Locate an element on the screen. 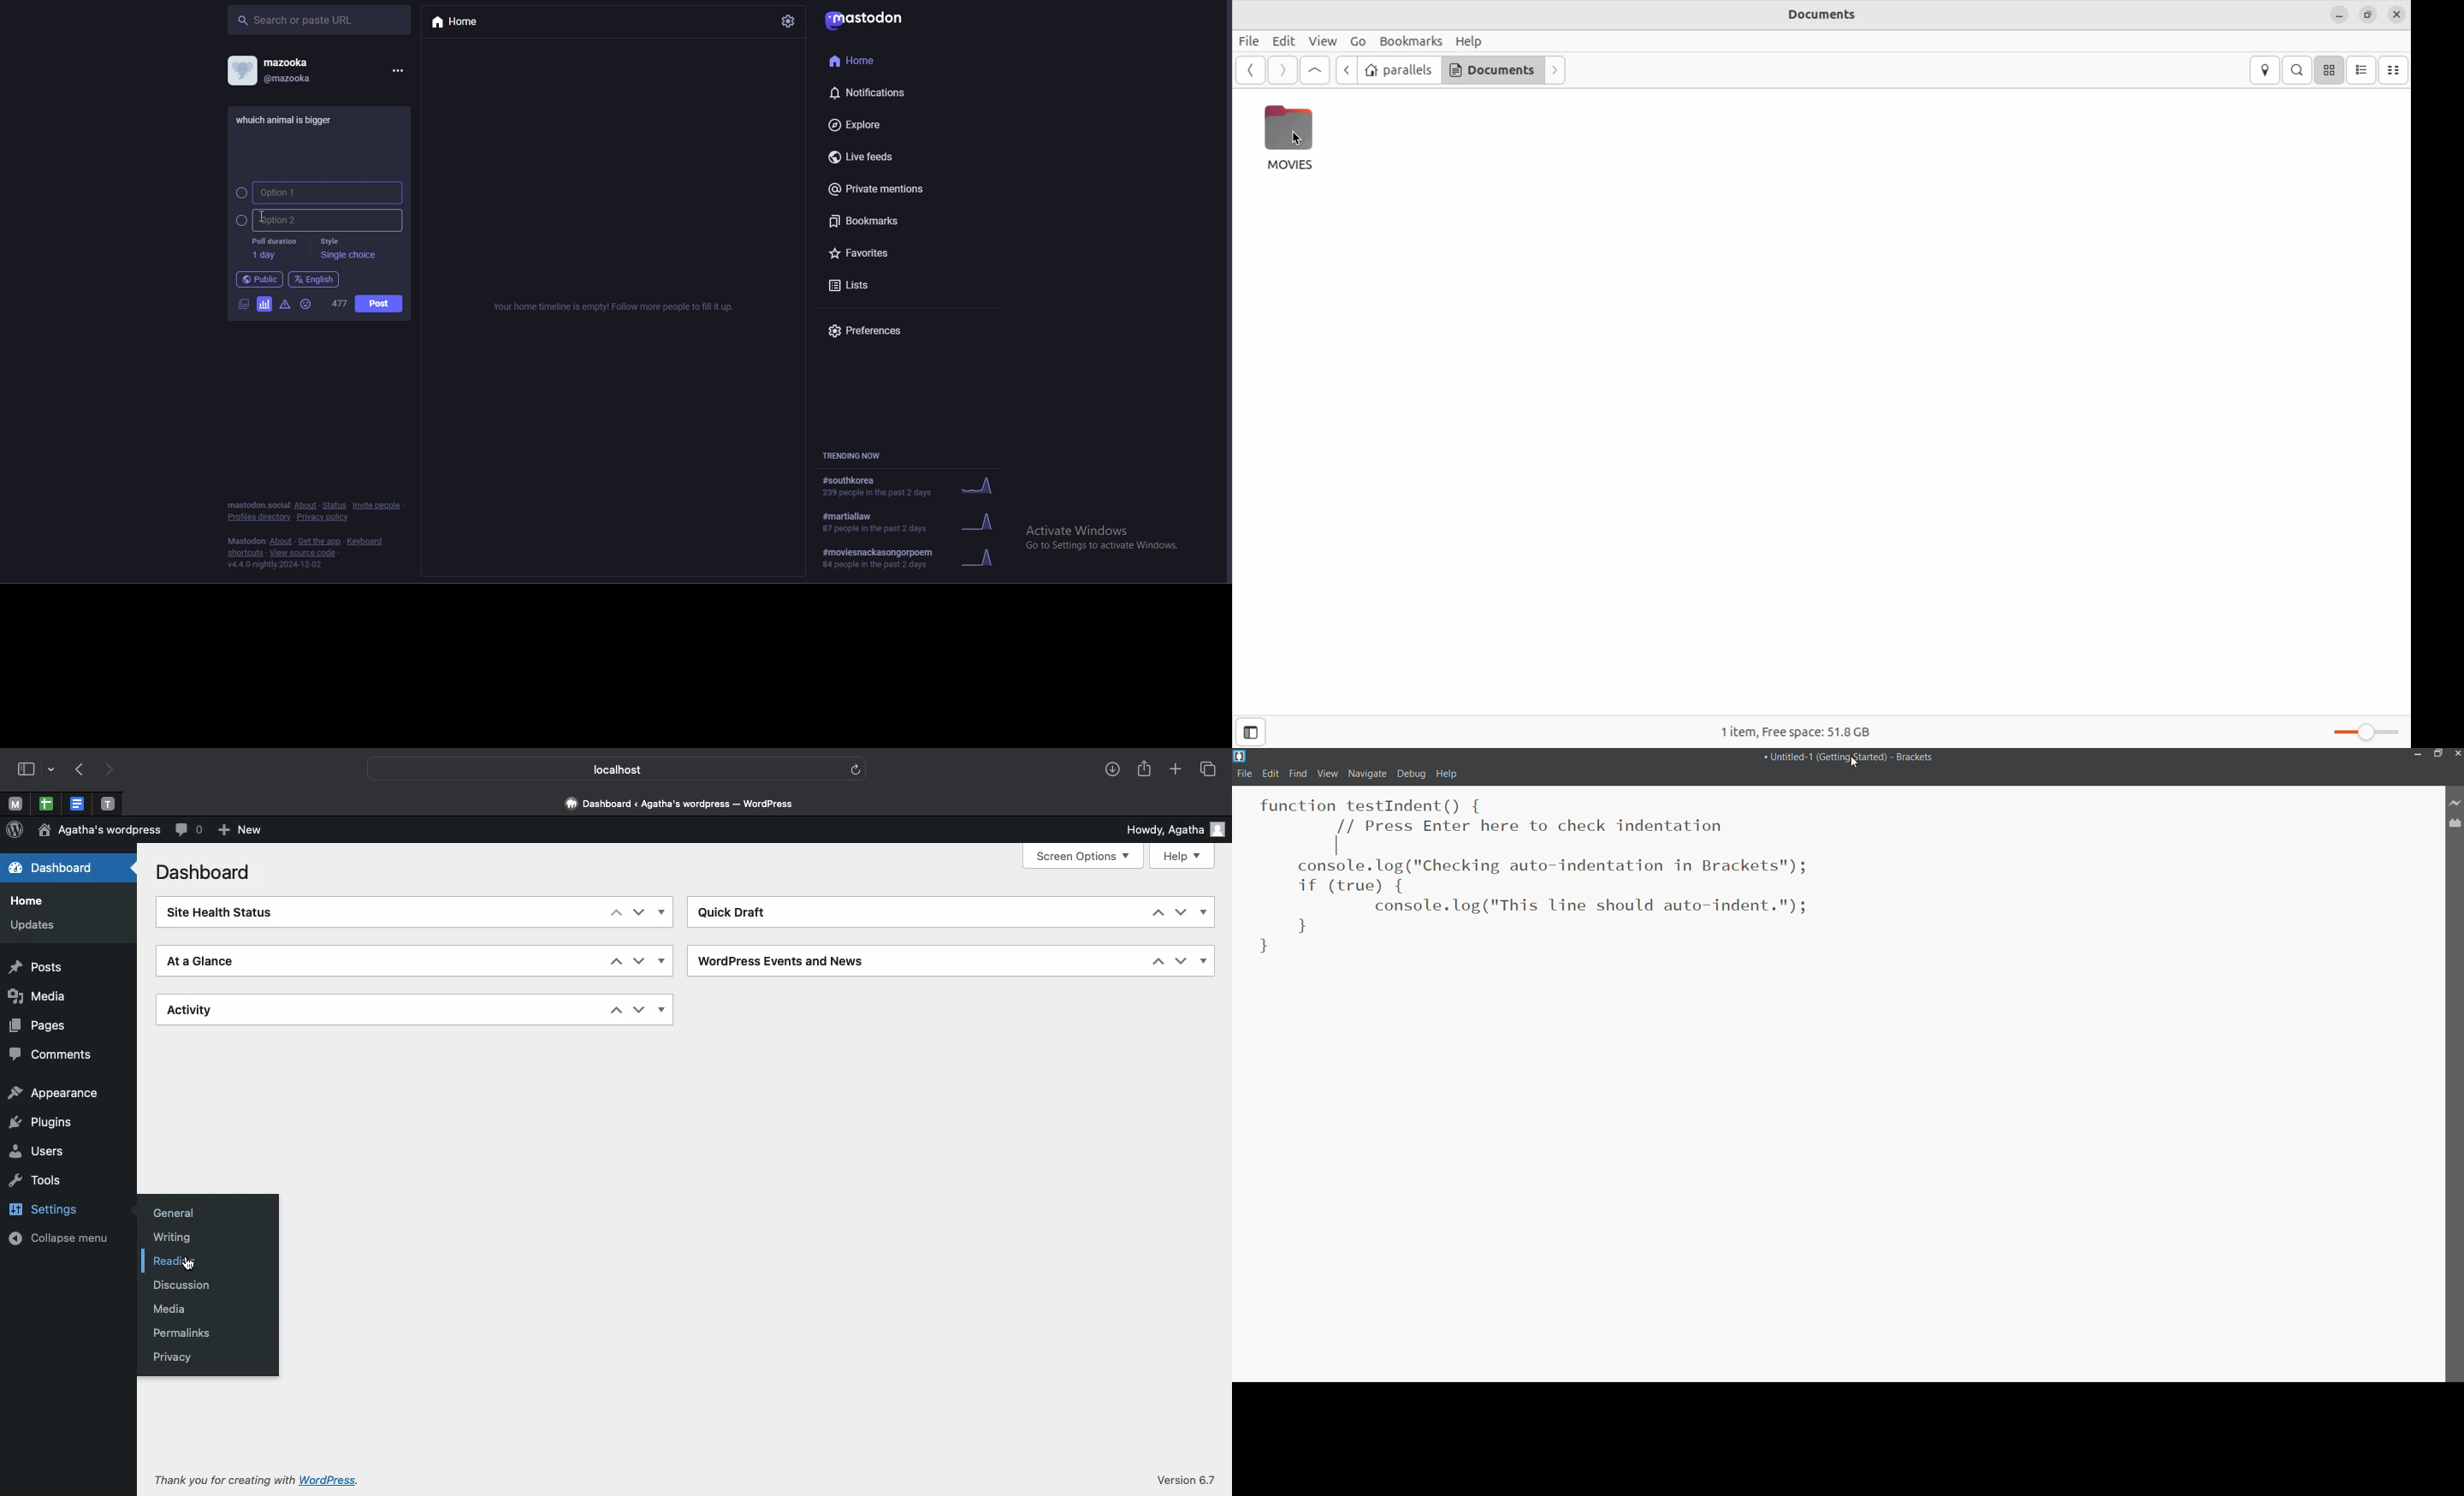 The image size is (2464, 1512). public is located at coordinates (259, 280).